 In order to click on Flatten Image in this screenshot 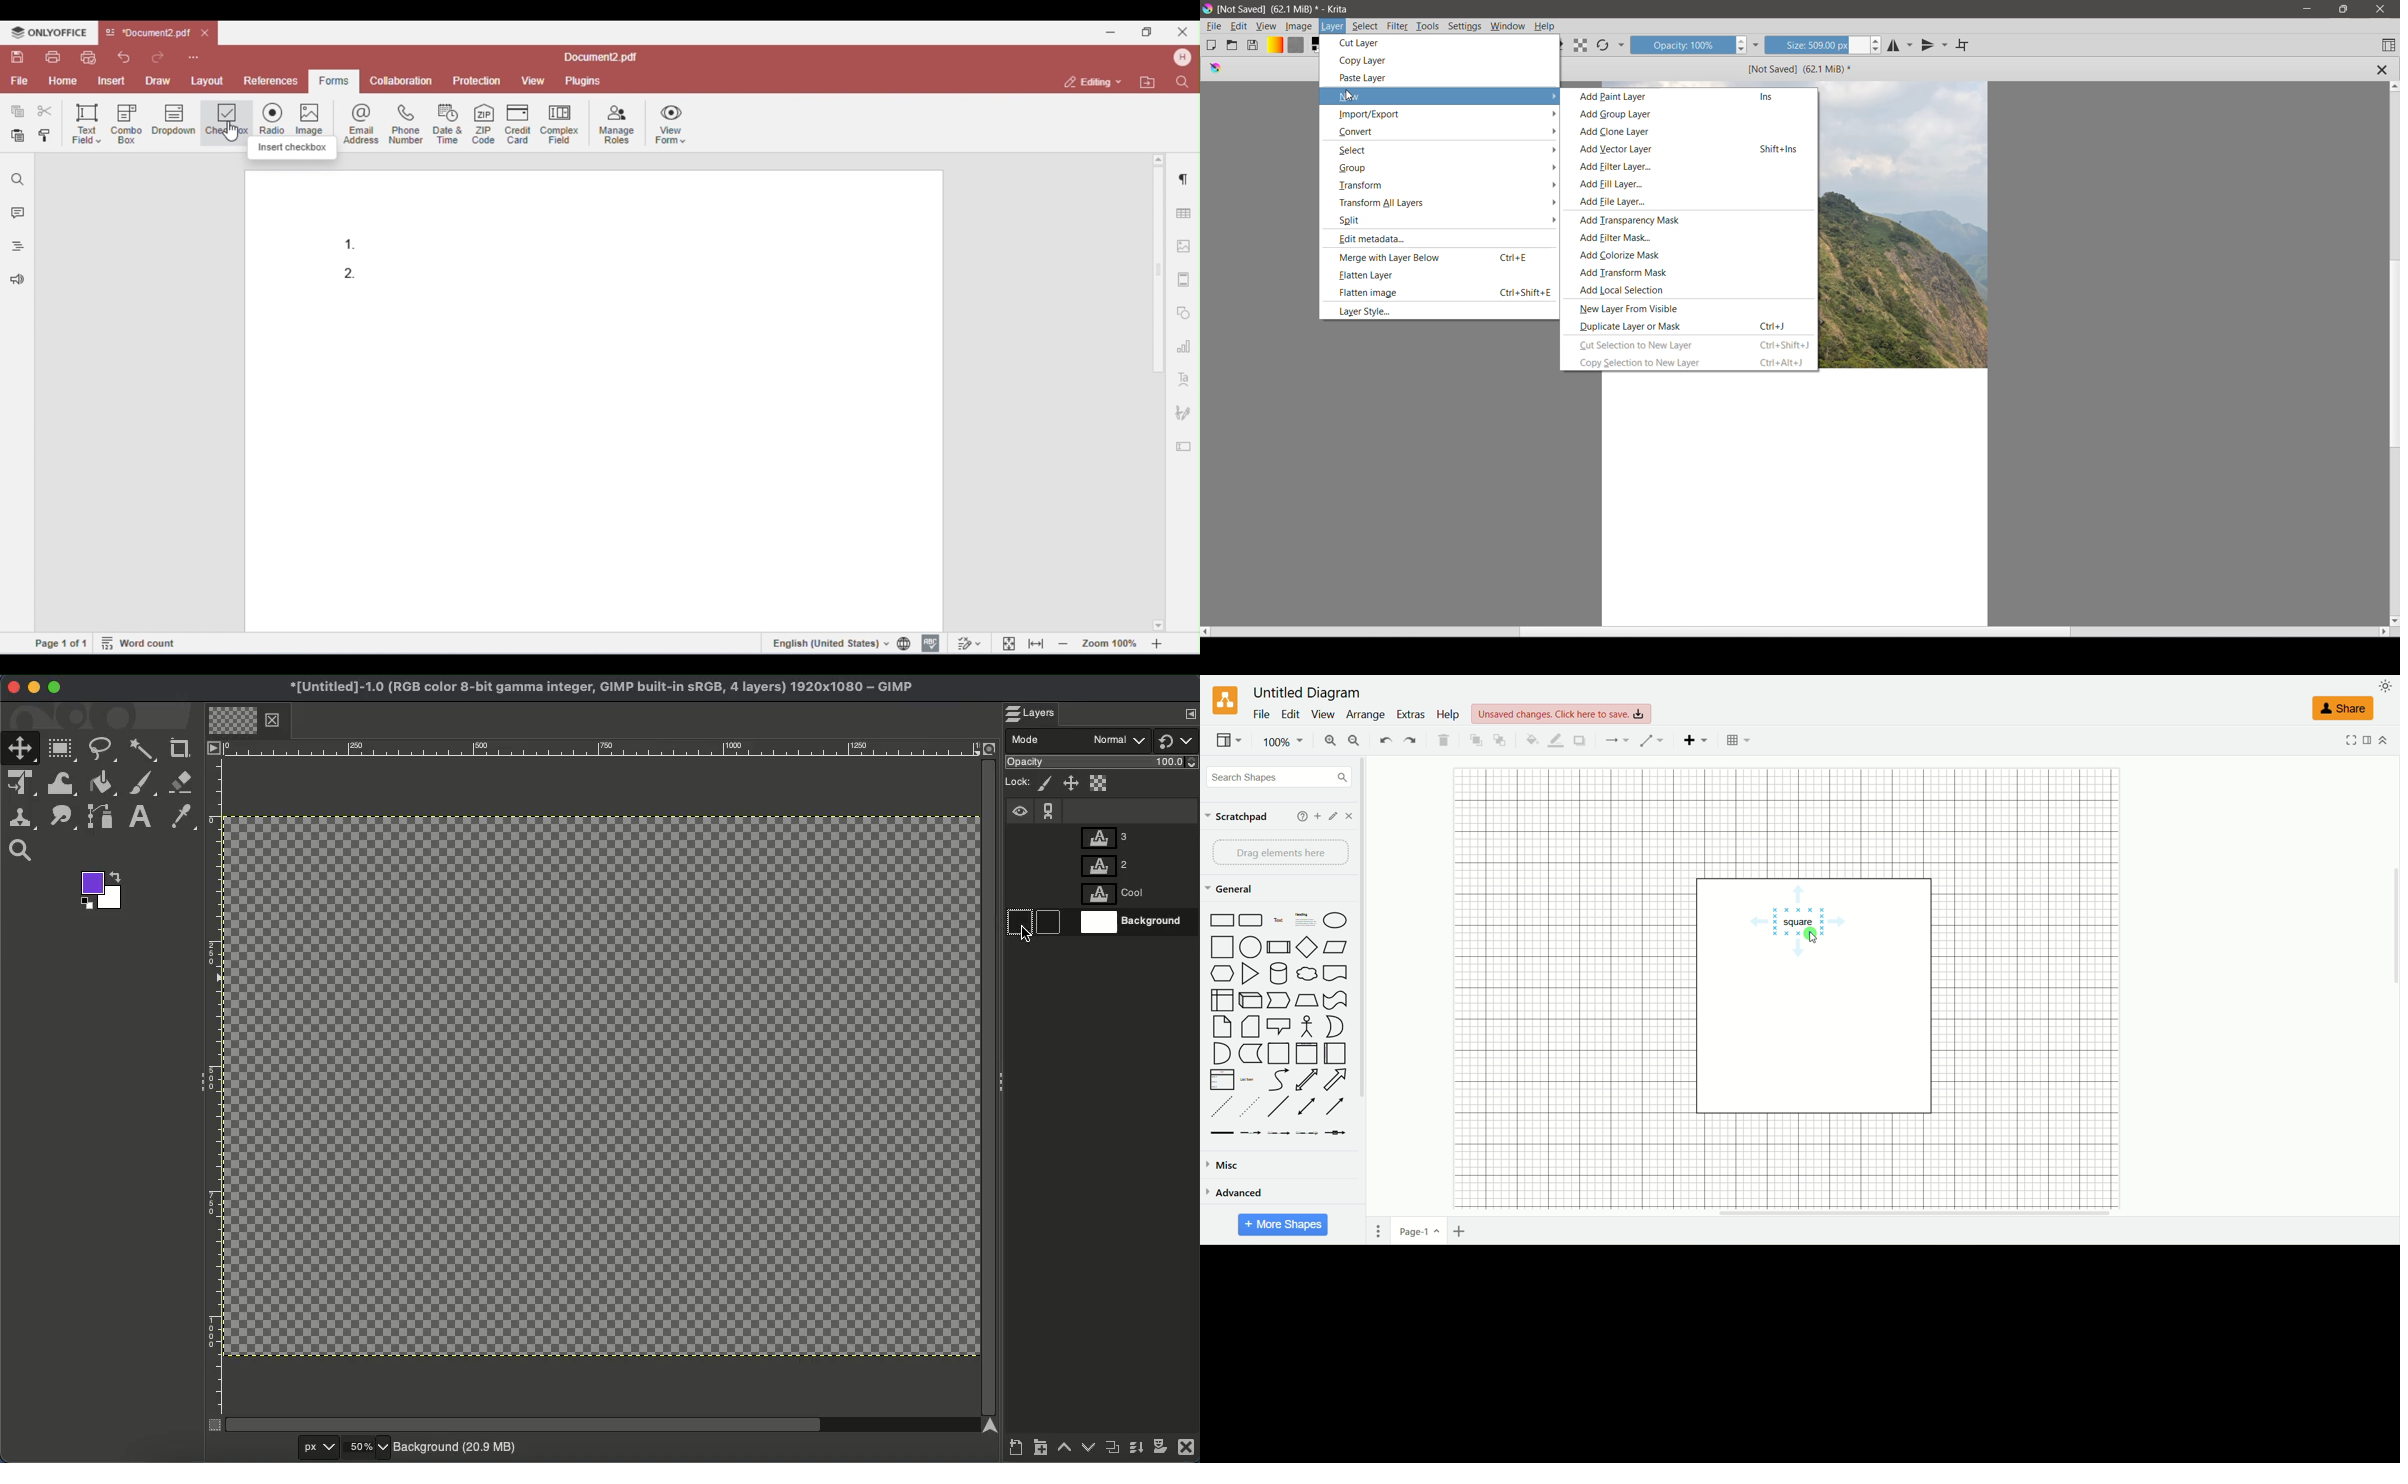, I will do `click(1445, 293)`.